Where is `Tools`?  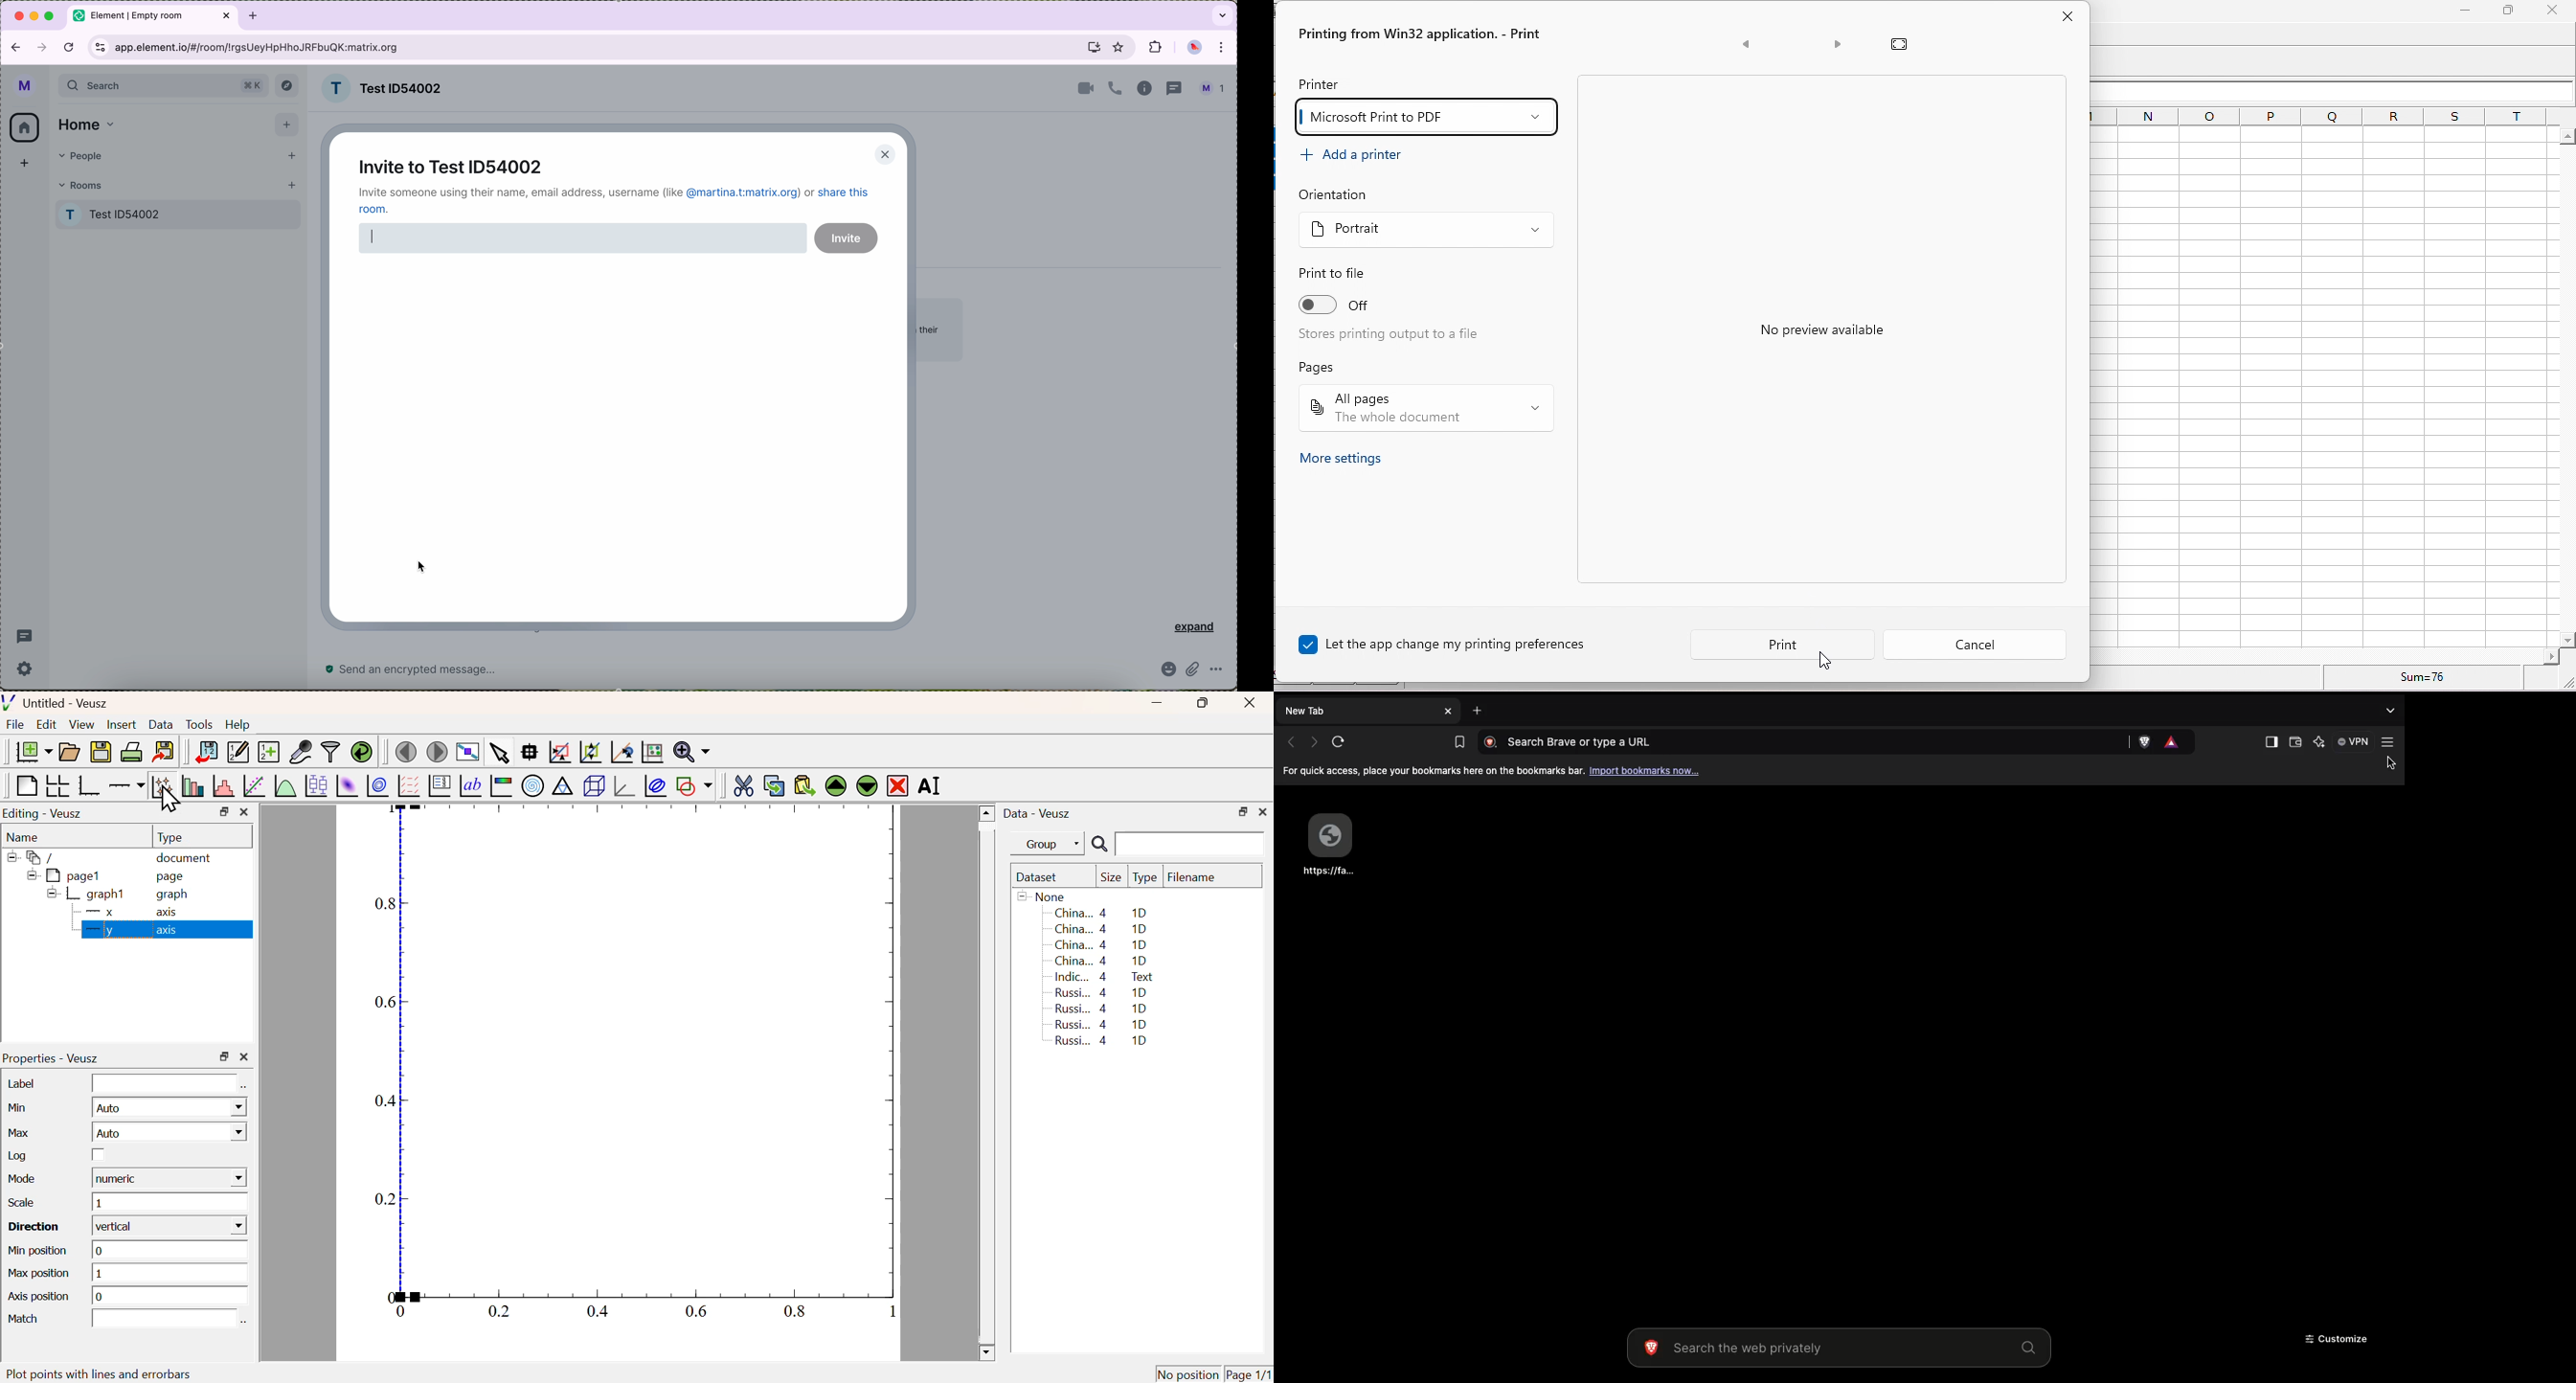 Tools is located at coordinates (199, 725).